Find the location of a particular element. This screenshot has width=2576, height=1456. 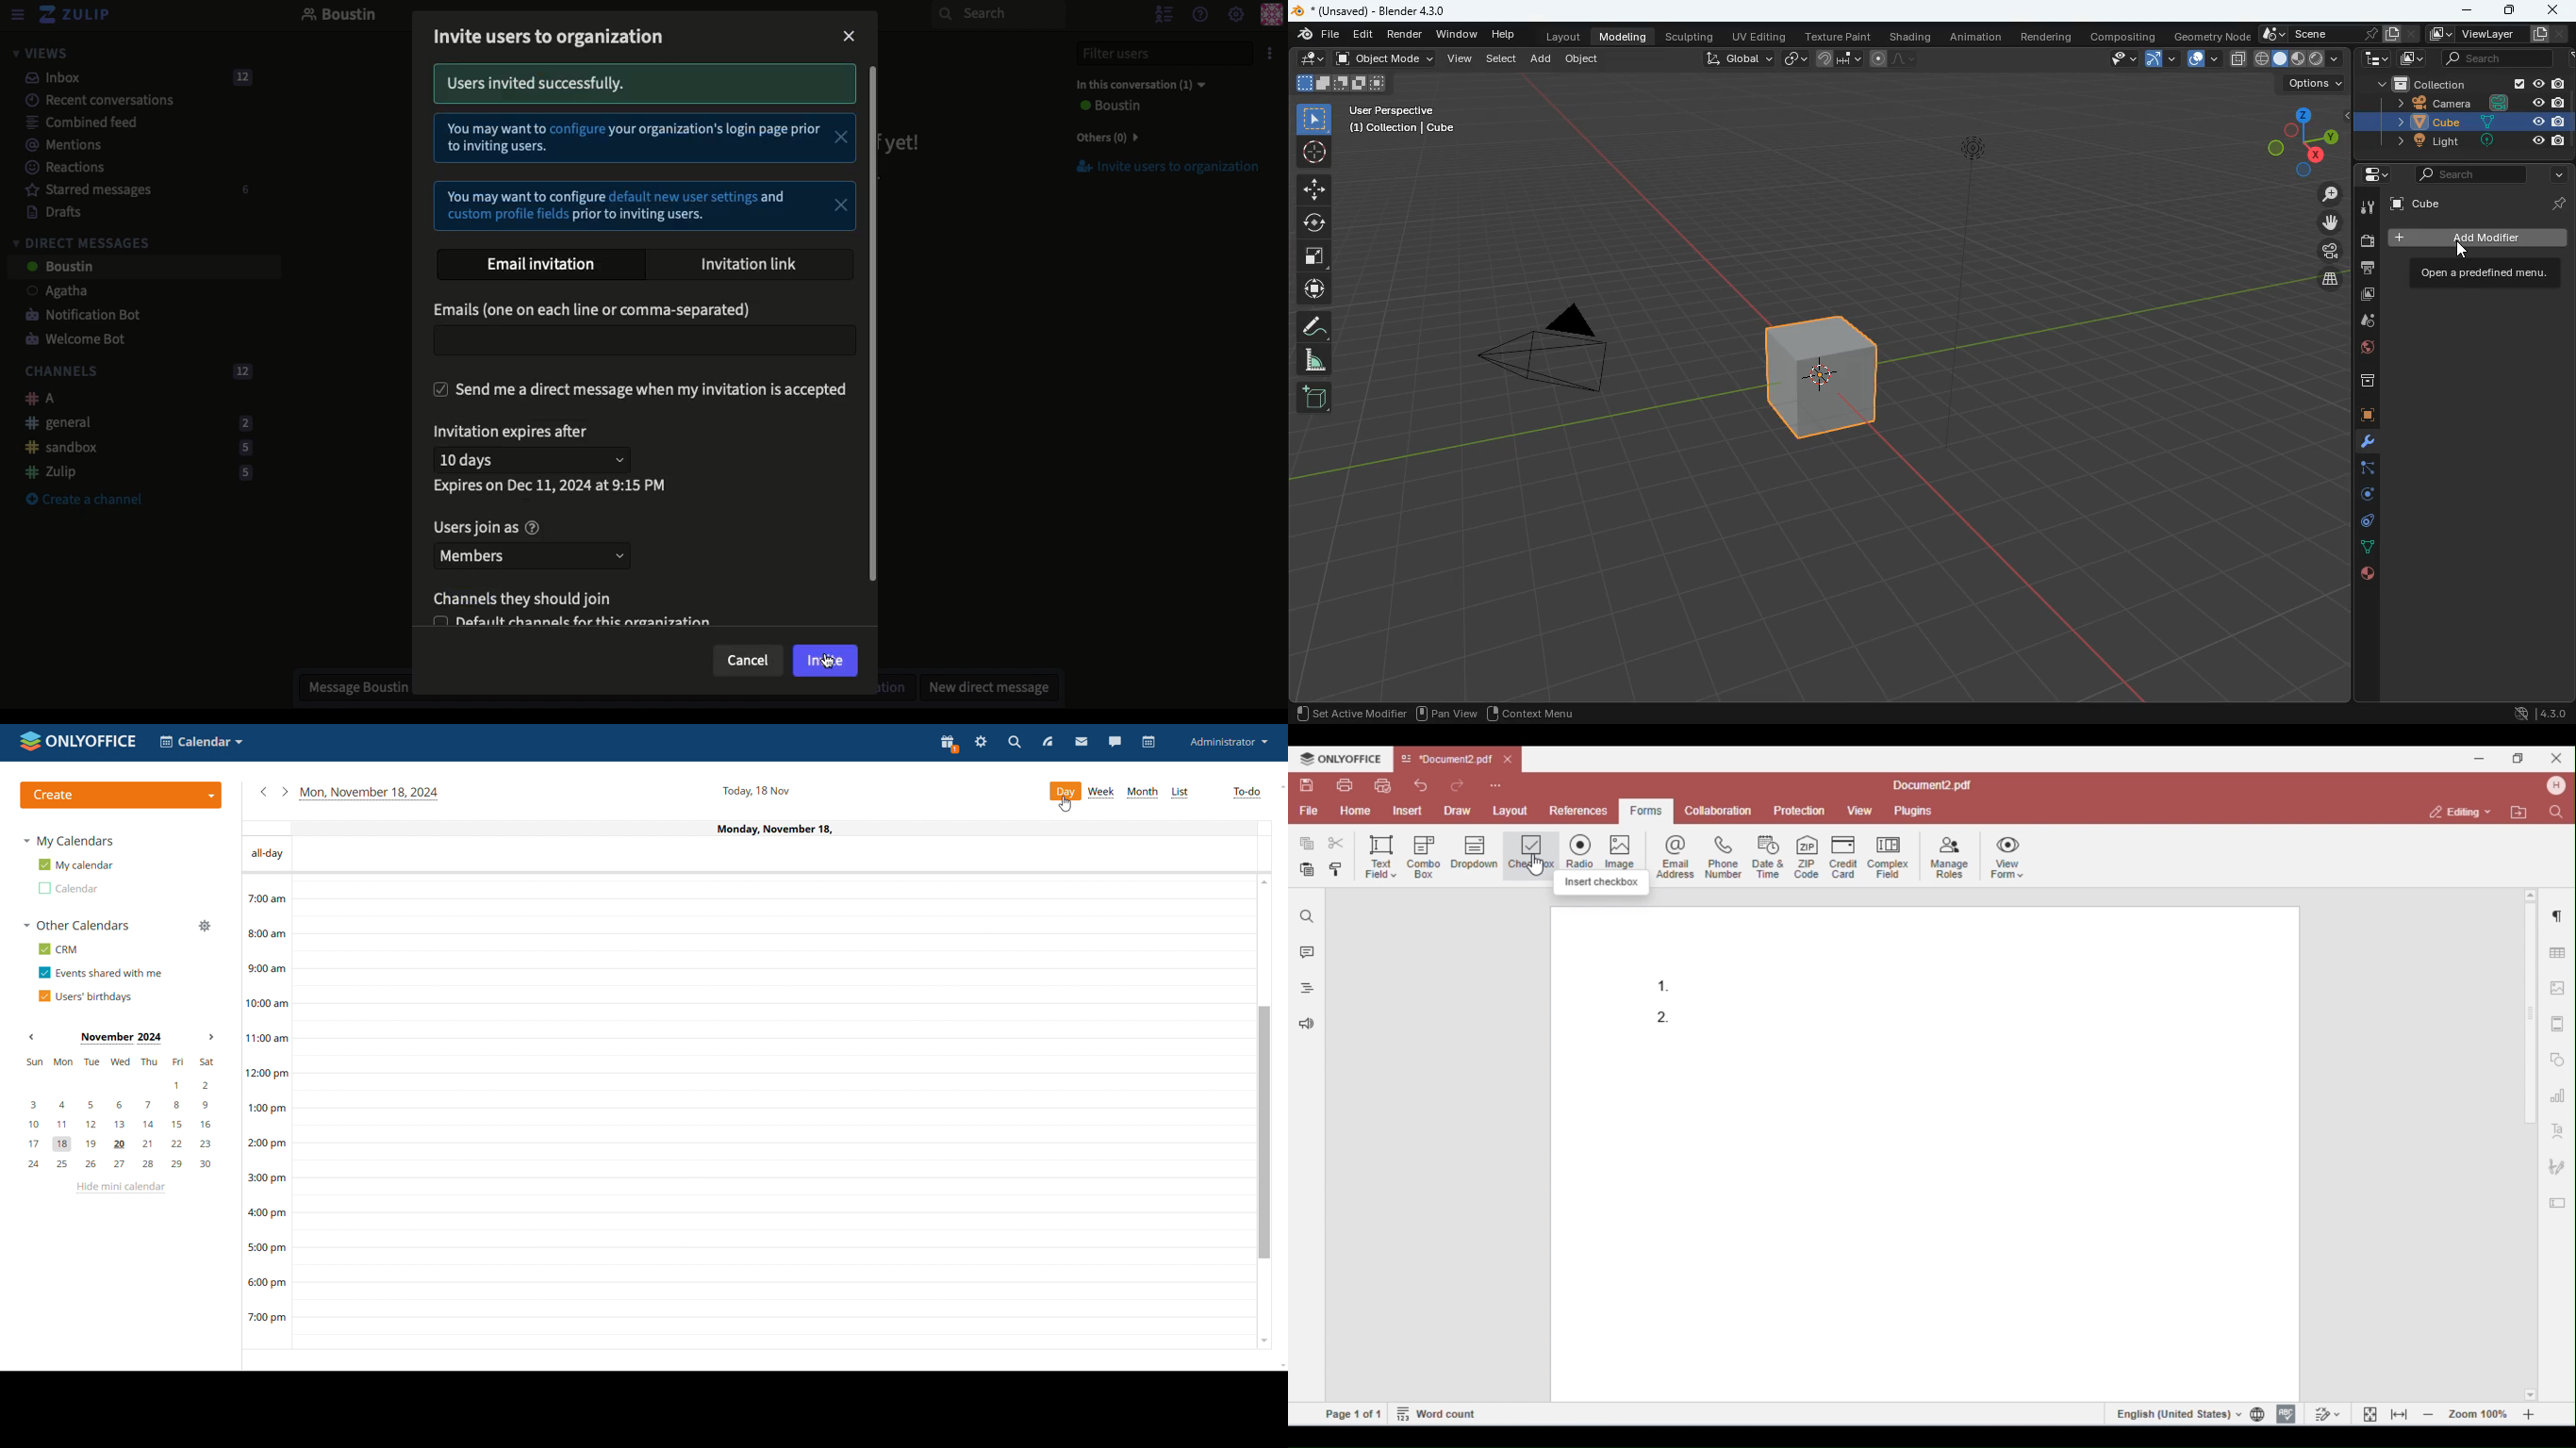

In this conversation is located at coordinates (1137, 84).